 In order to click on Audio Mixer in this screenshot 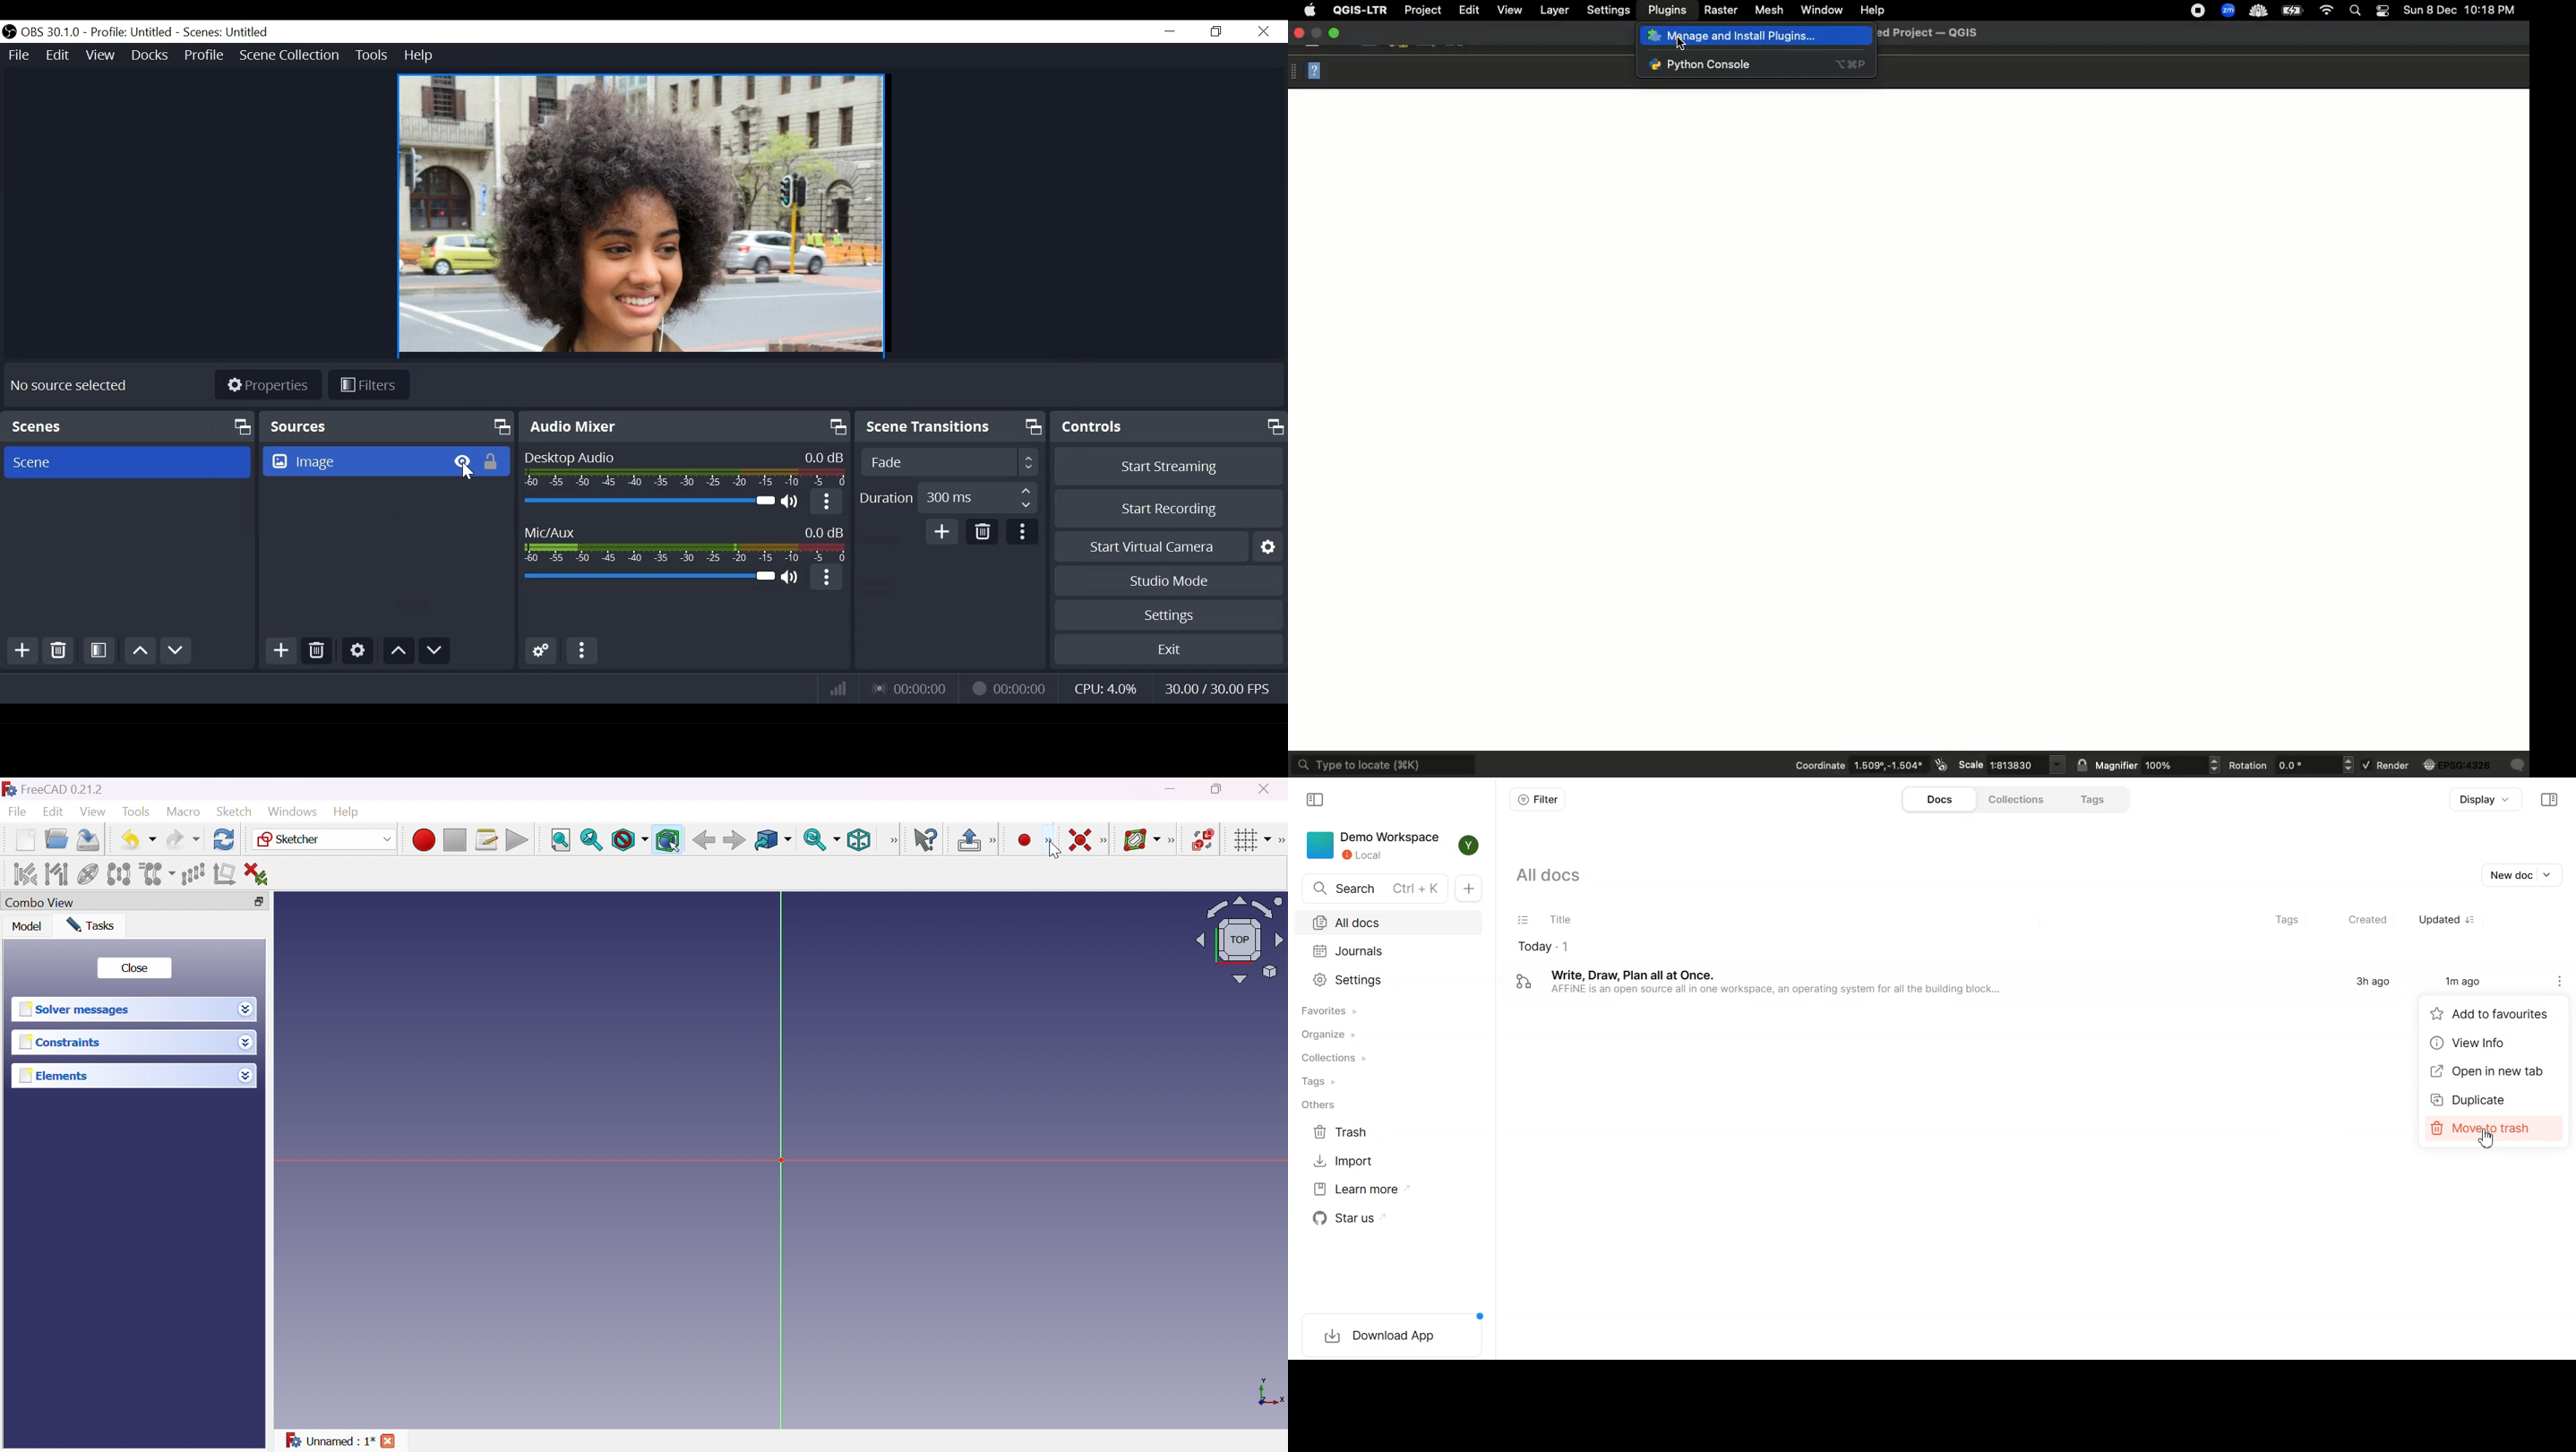, I will do `click(683, 427)`.